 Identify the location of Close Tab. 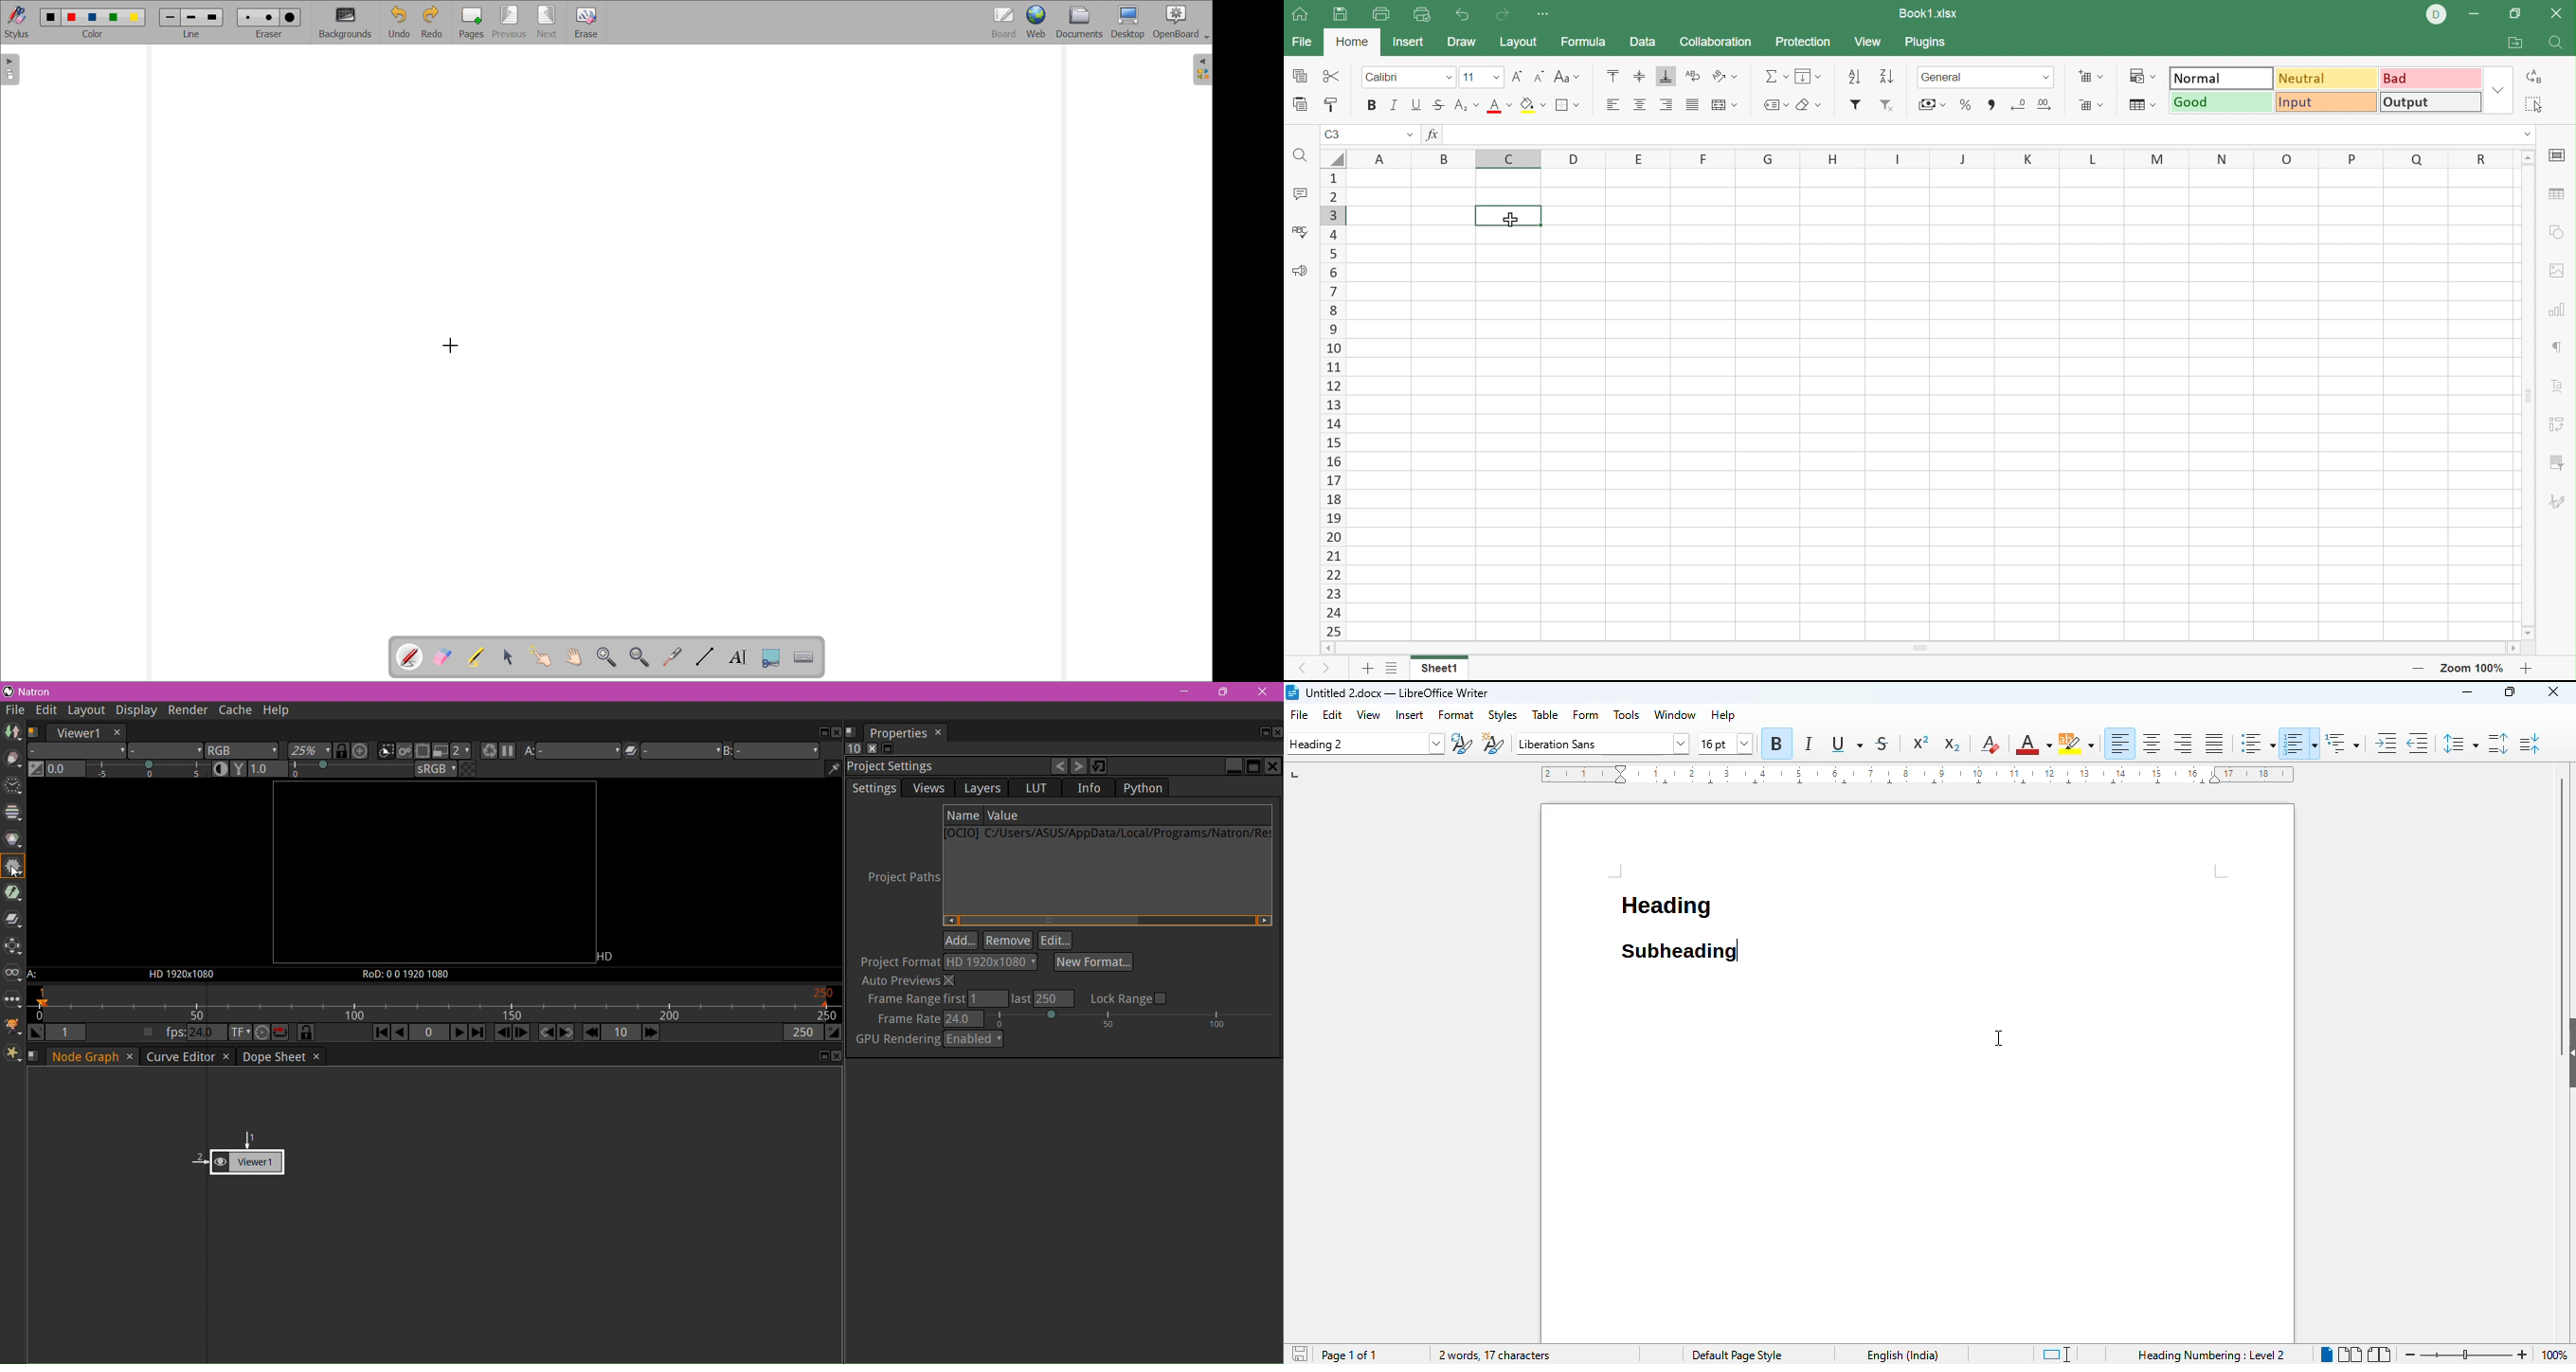
(225, 1057).